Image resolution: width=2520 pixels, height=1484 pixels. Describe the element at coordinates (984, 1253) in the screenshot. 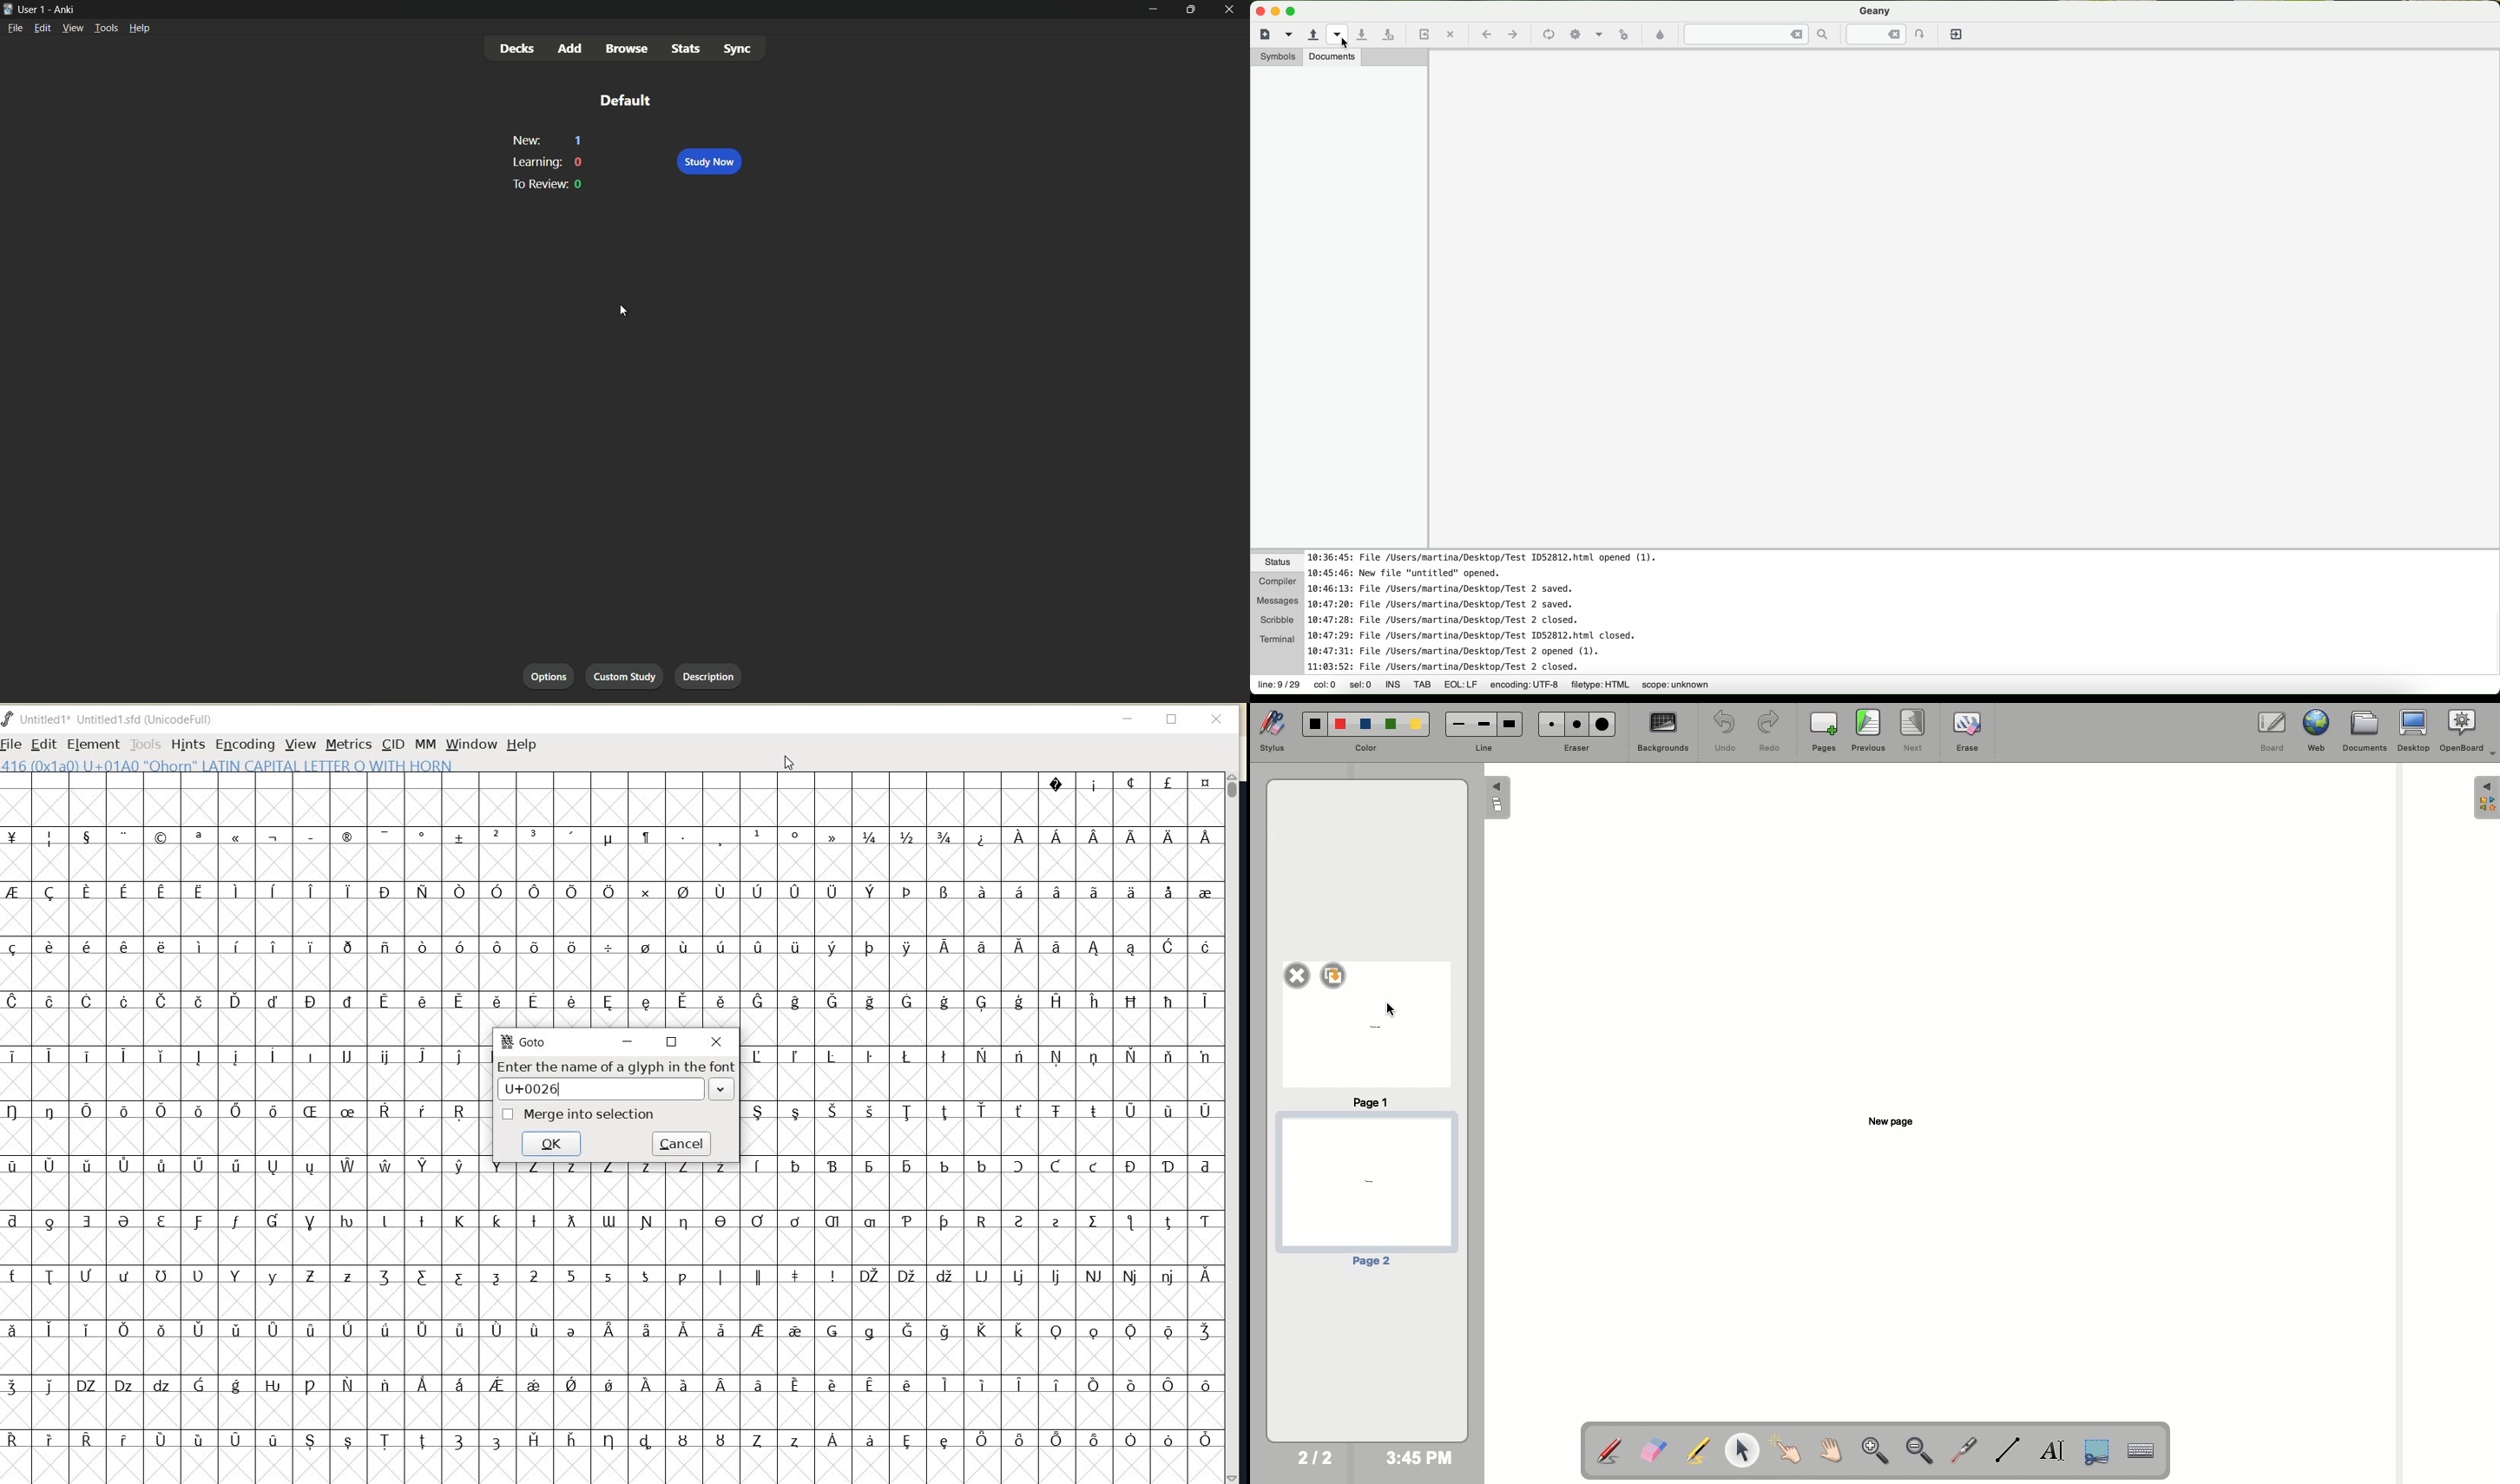

I see `glyph characters` at that location.